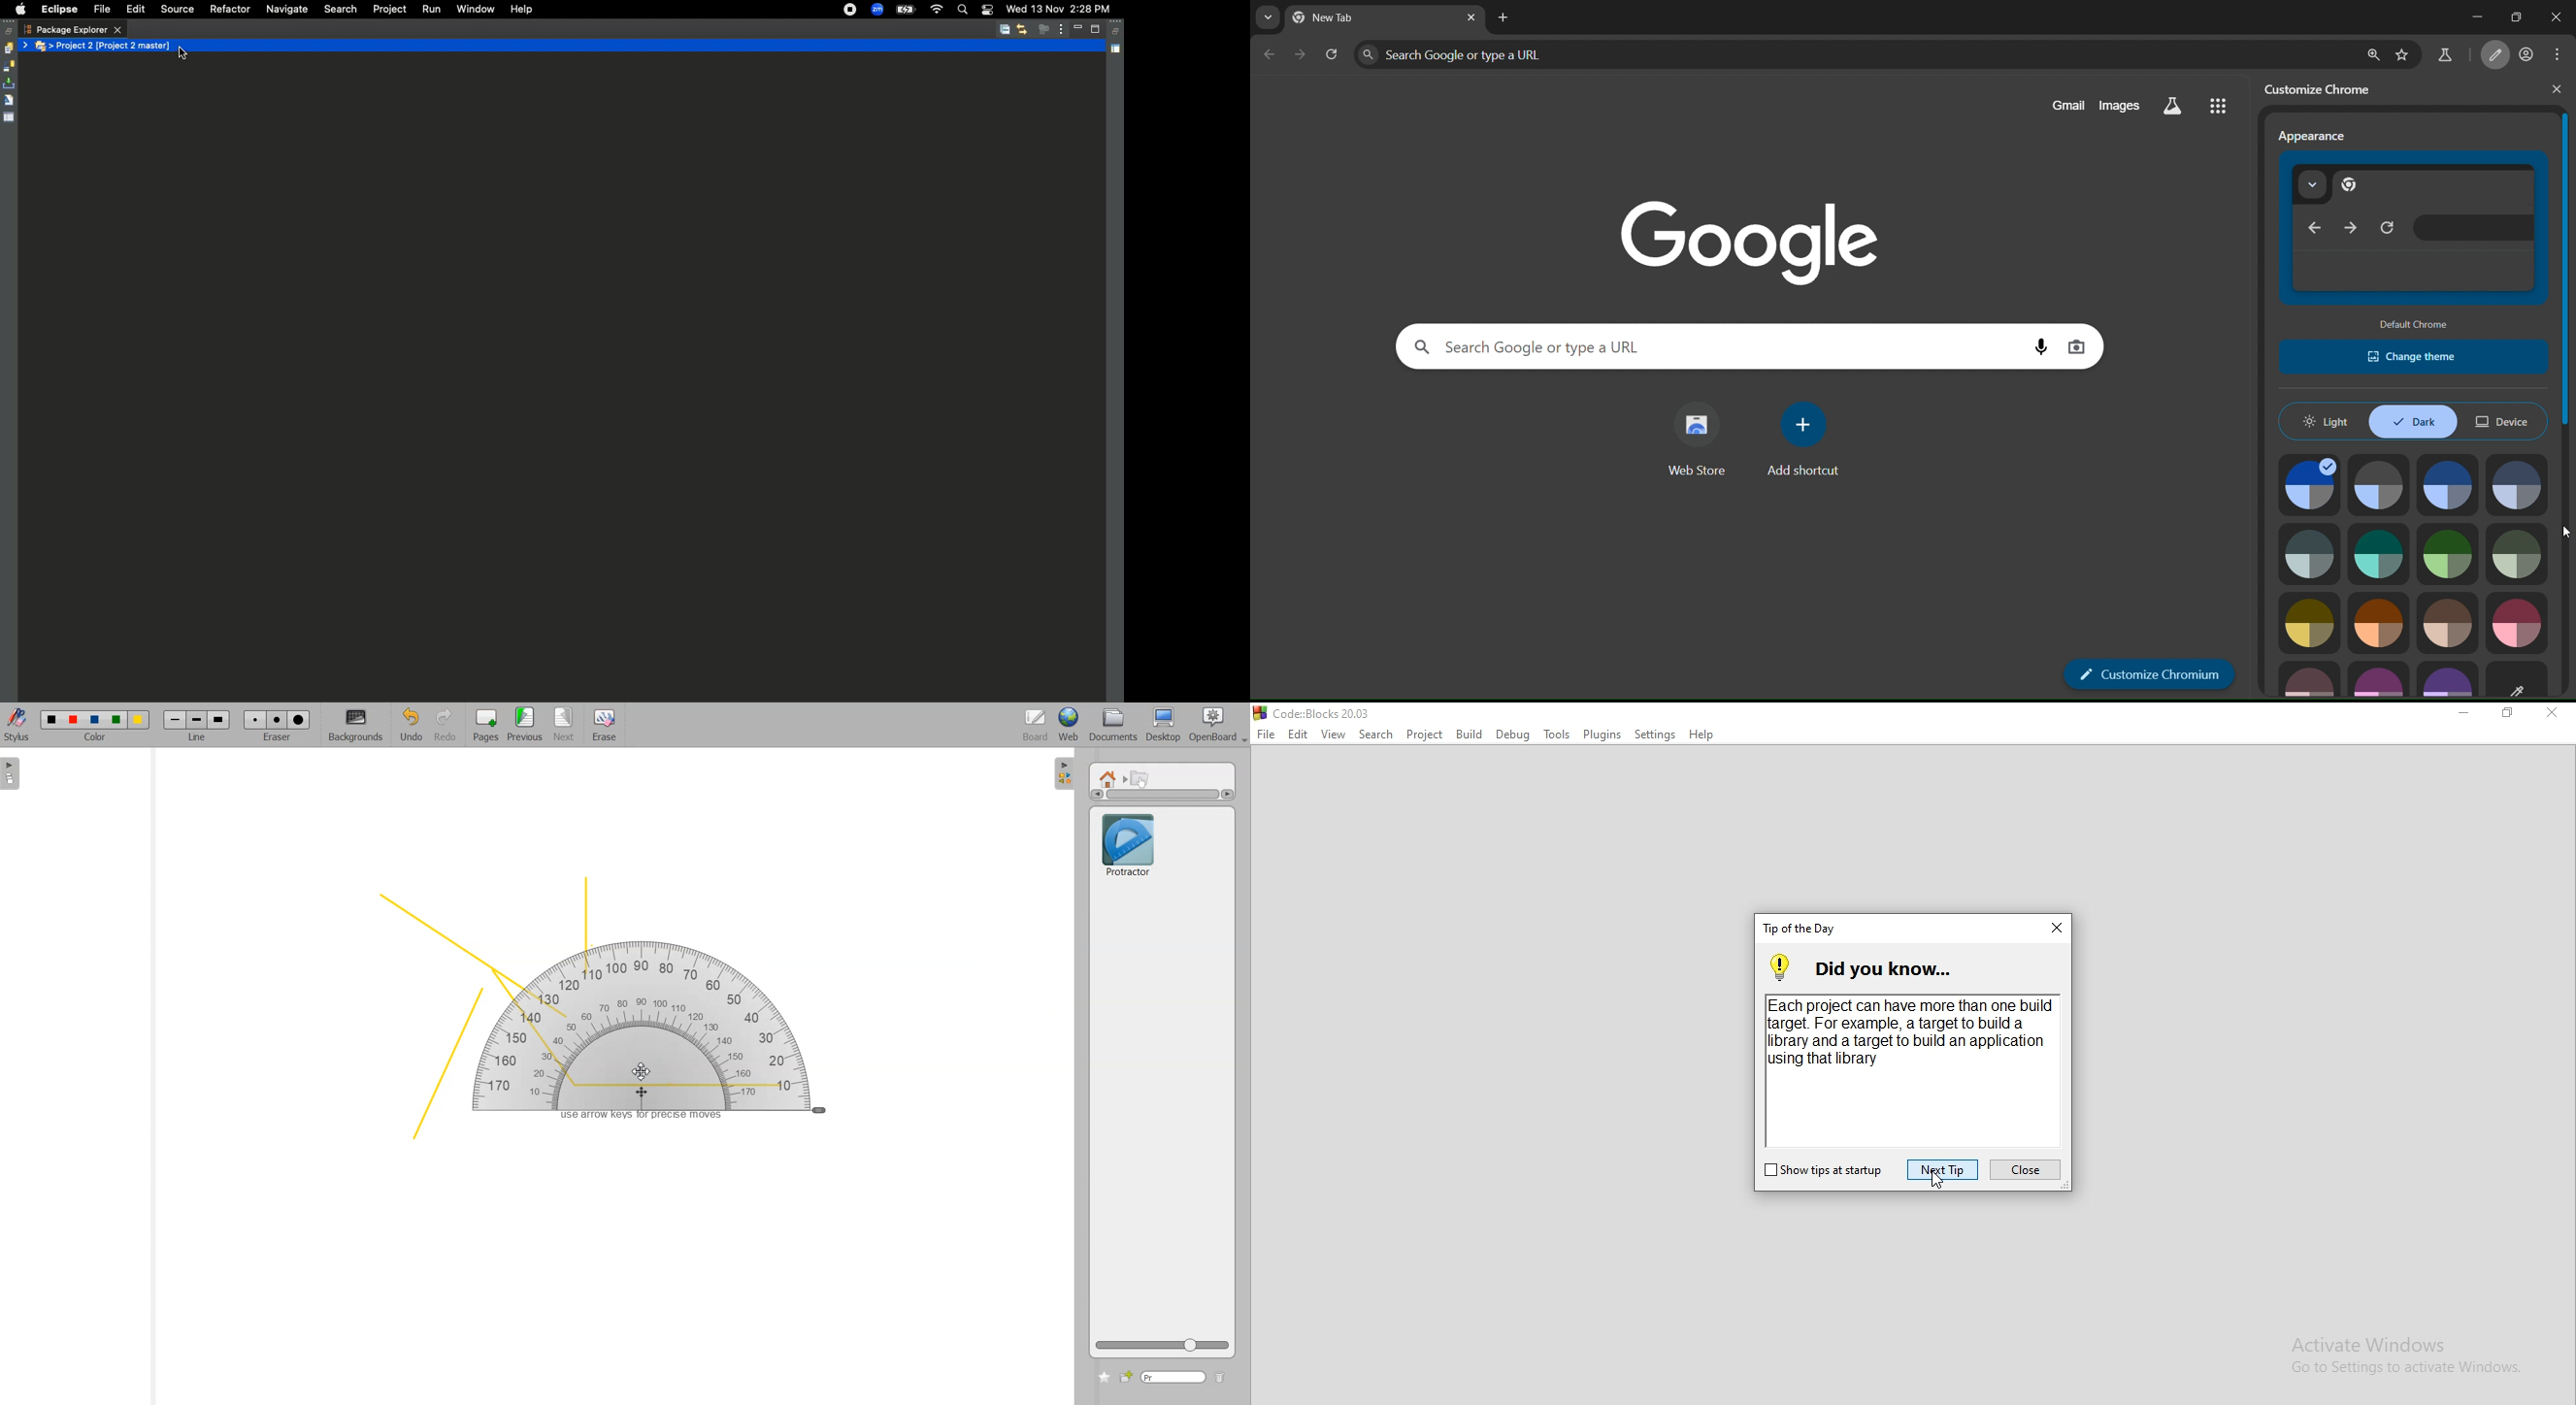  Describe the element at coordinates (2447, 621) in the screenshot. I see `theme` at that location.